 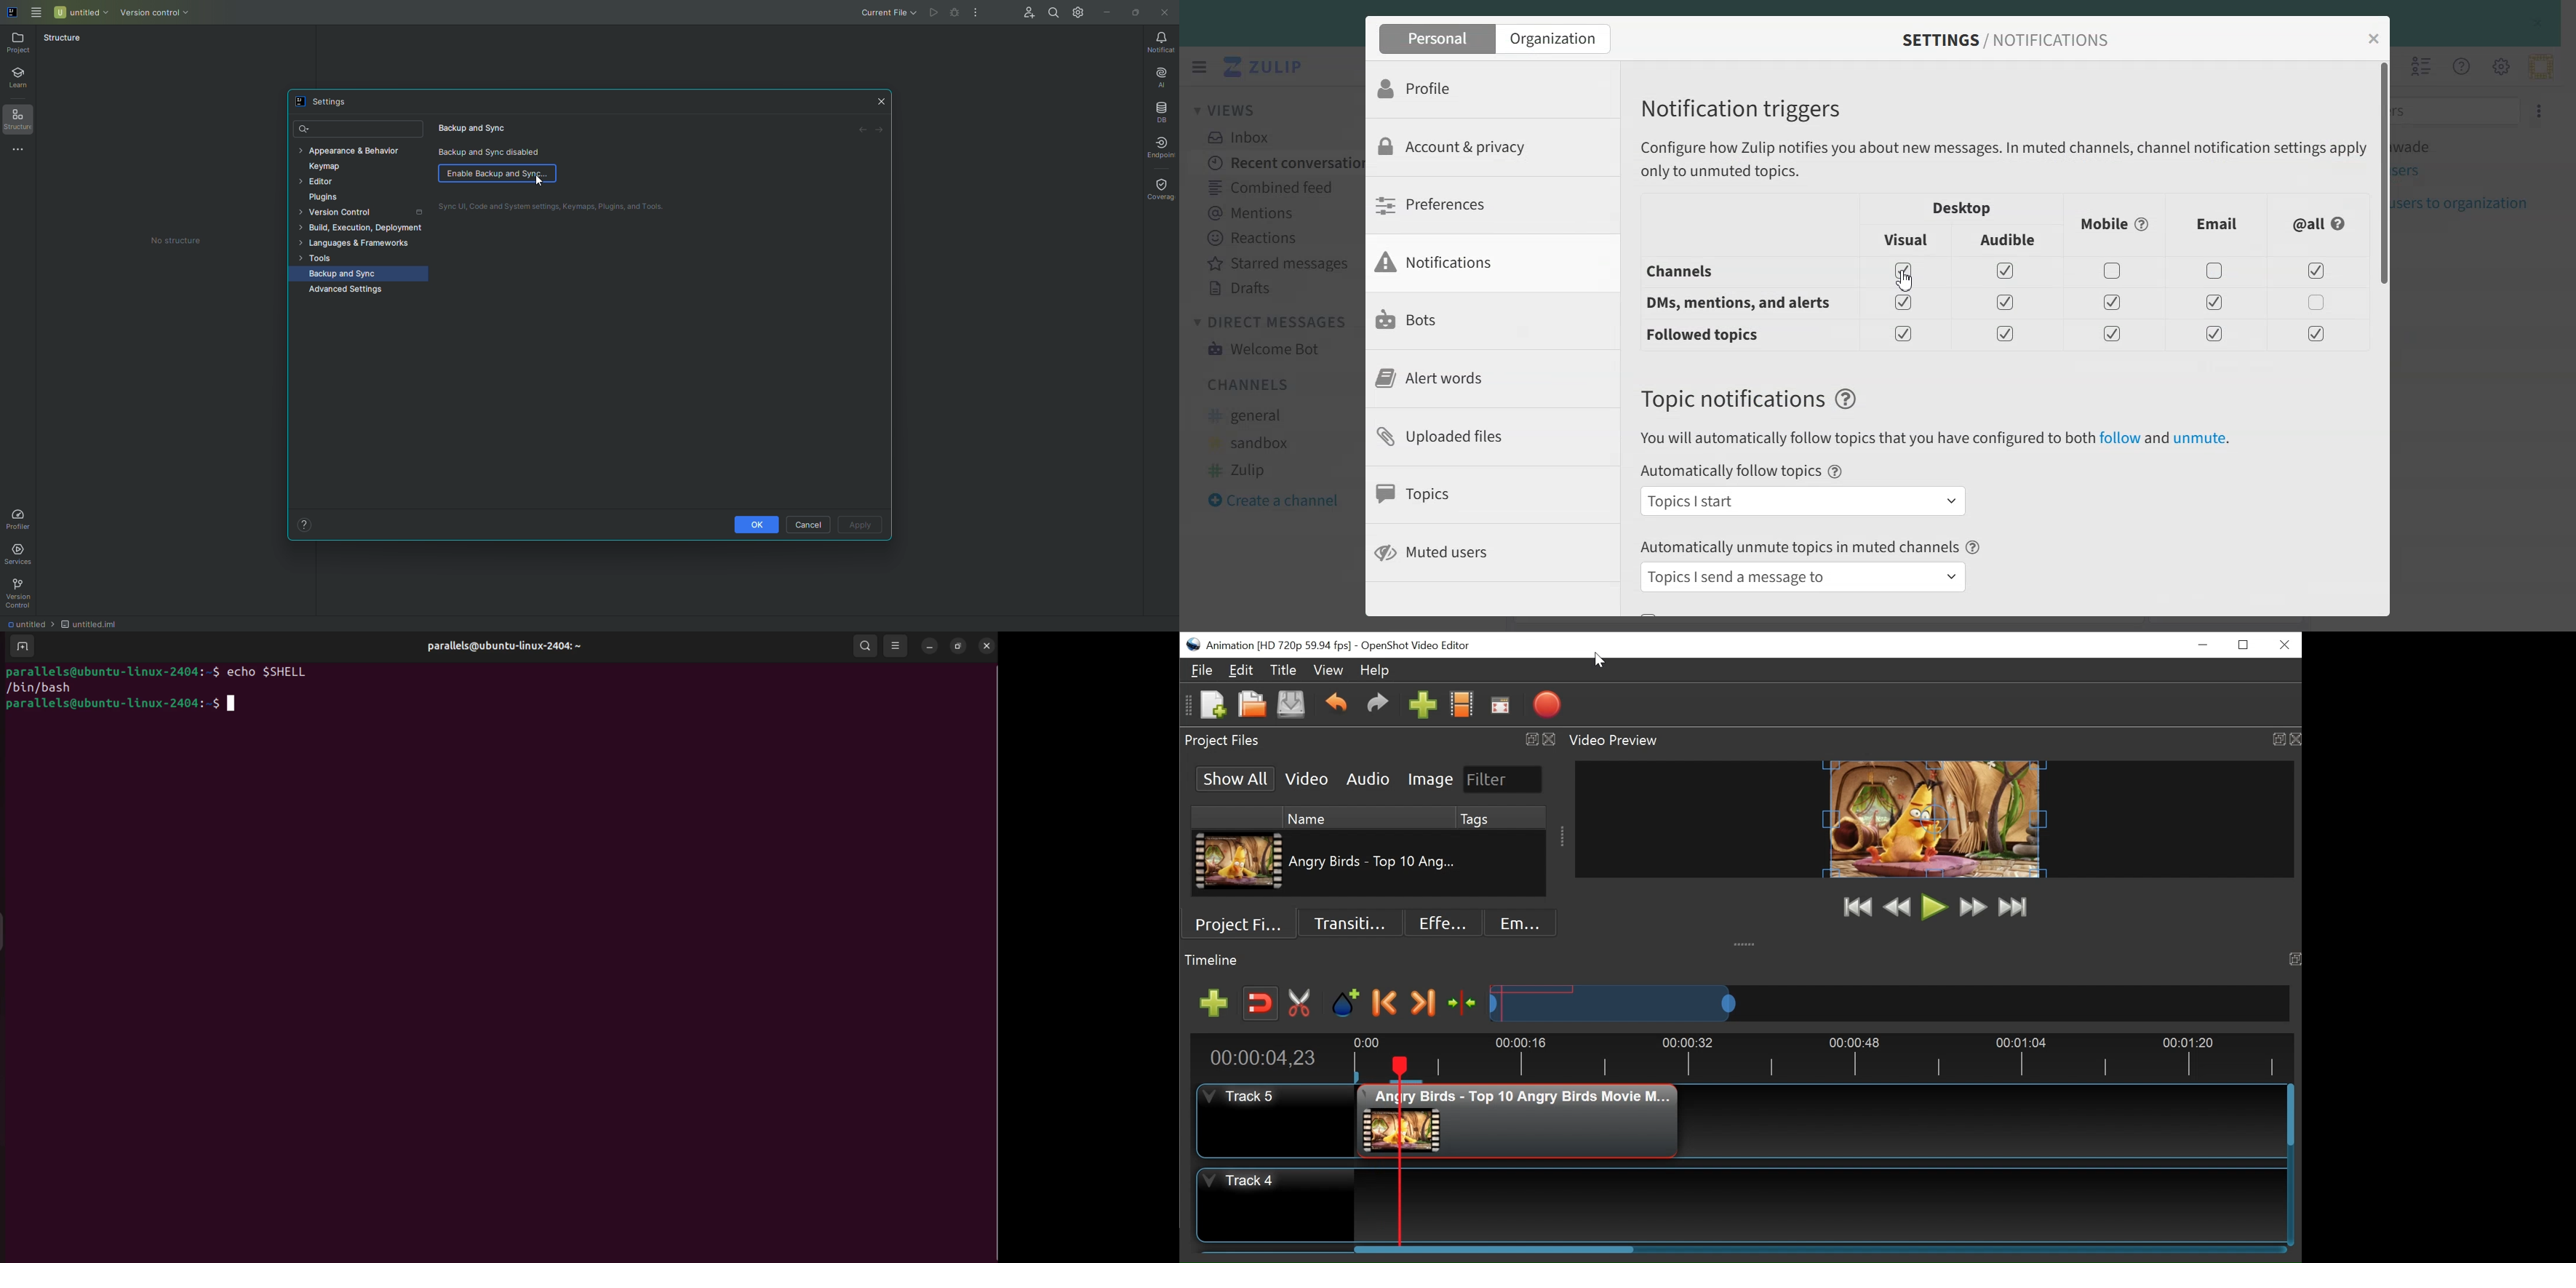 What do you see at coordinates (1907, 281) in the screenshot?
I see `Cursor` at bounding box center [1907, 281].